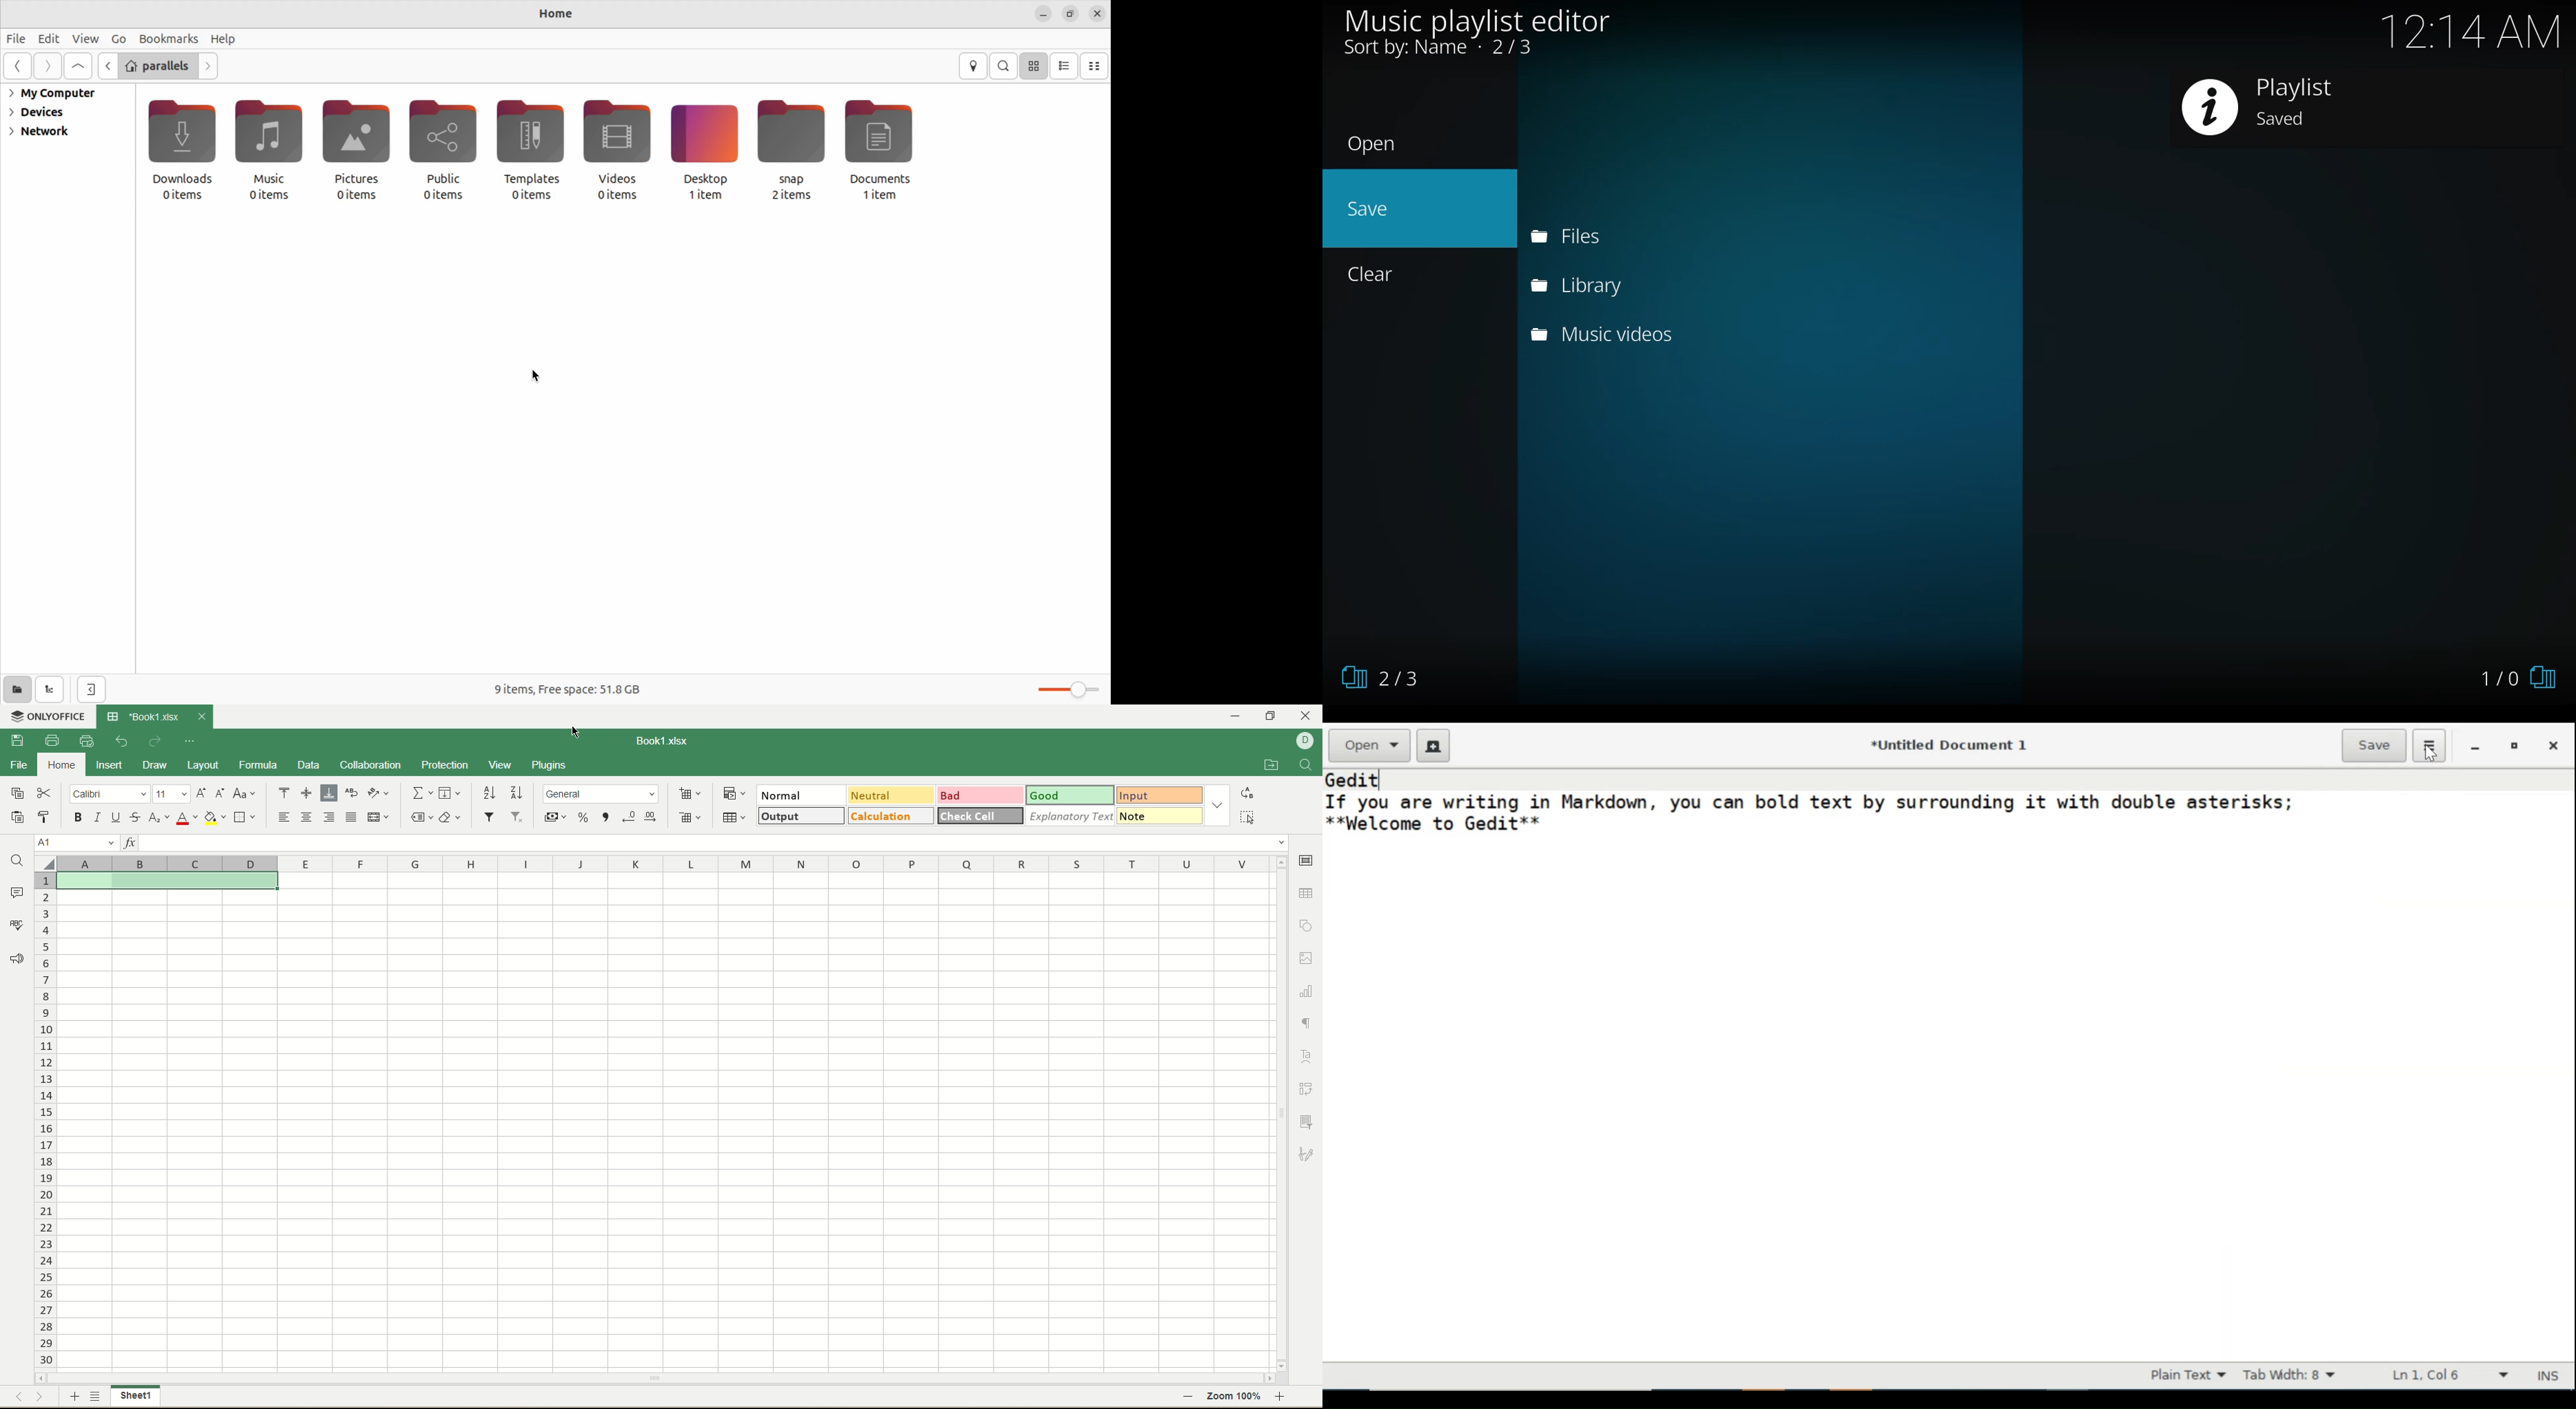 This screenshot has height=1428, width=2576. What do you see at coordinates (284, 818) in the screenshot?
I see `align left` at bounding box center [284, 818].